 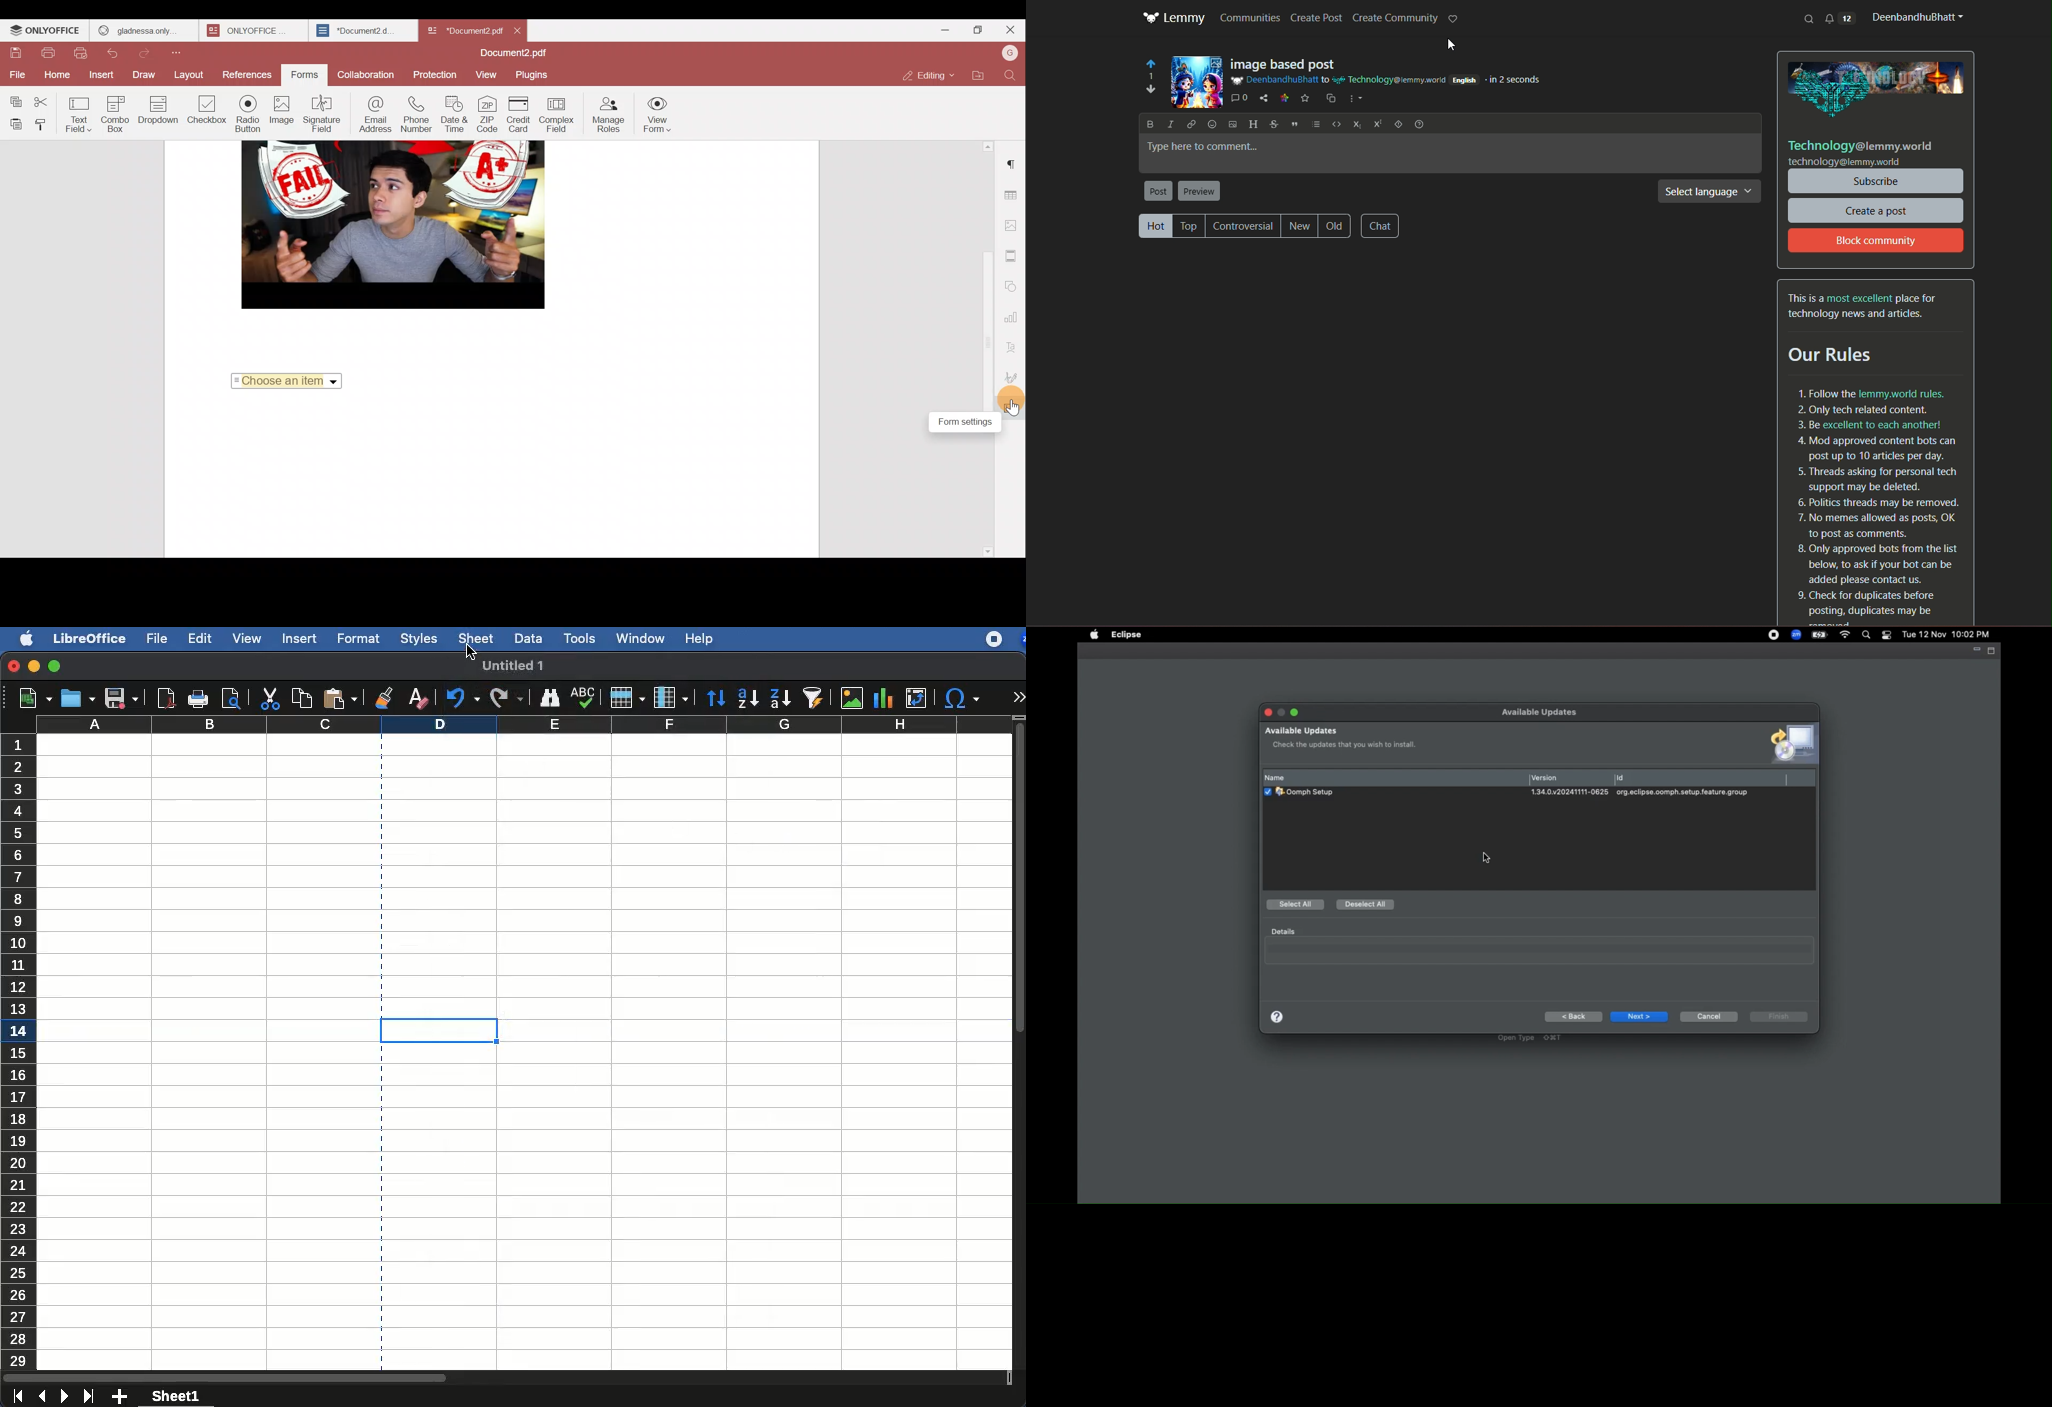 What do you see at coordinates (90, 637) in the screenshot?
I see `libreoffice` at bounding box center [90, 637].